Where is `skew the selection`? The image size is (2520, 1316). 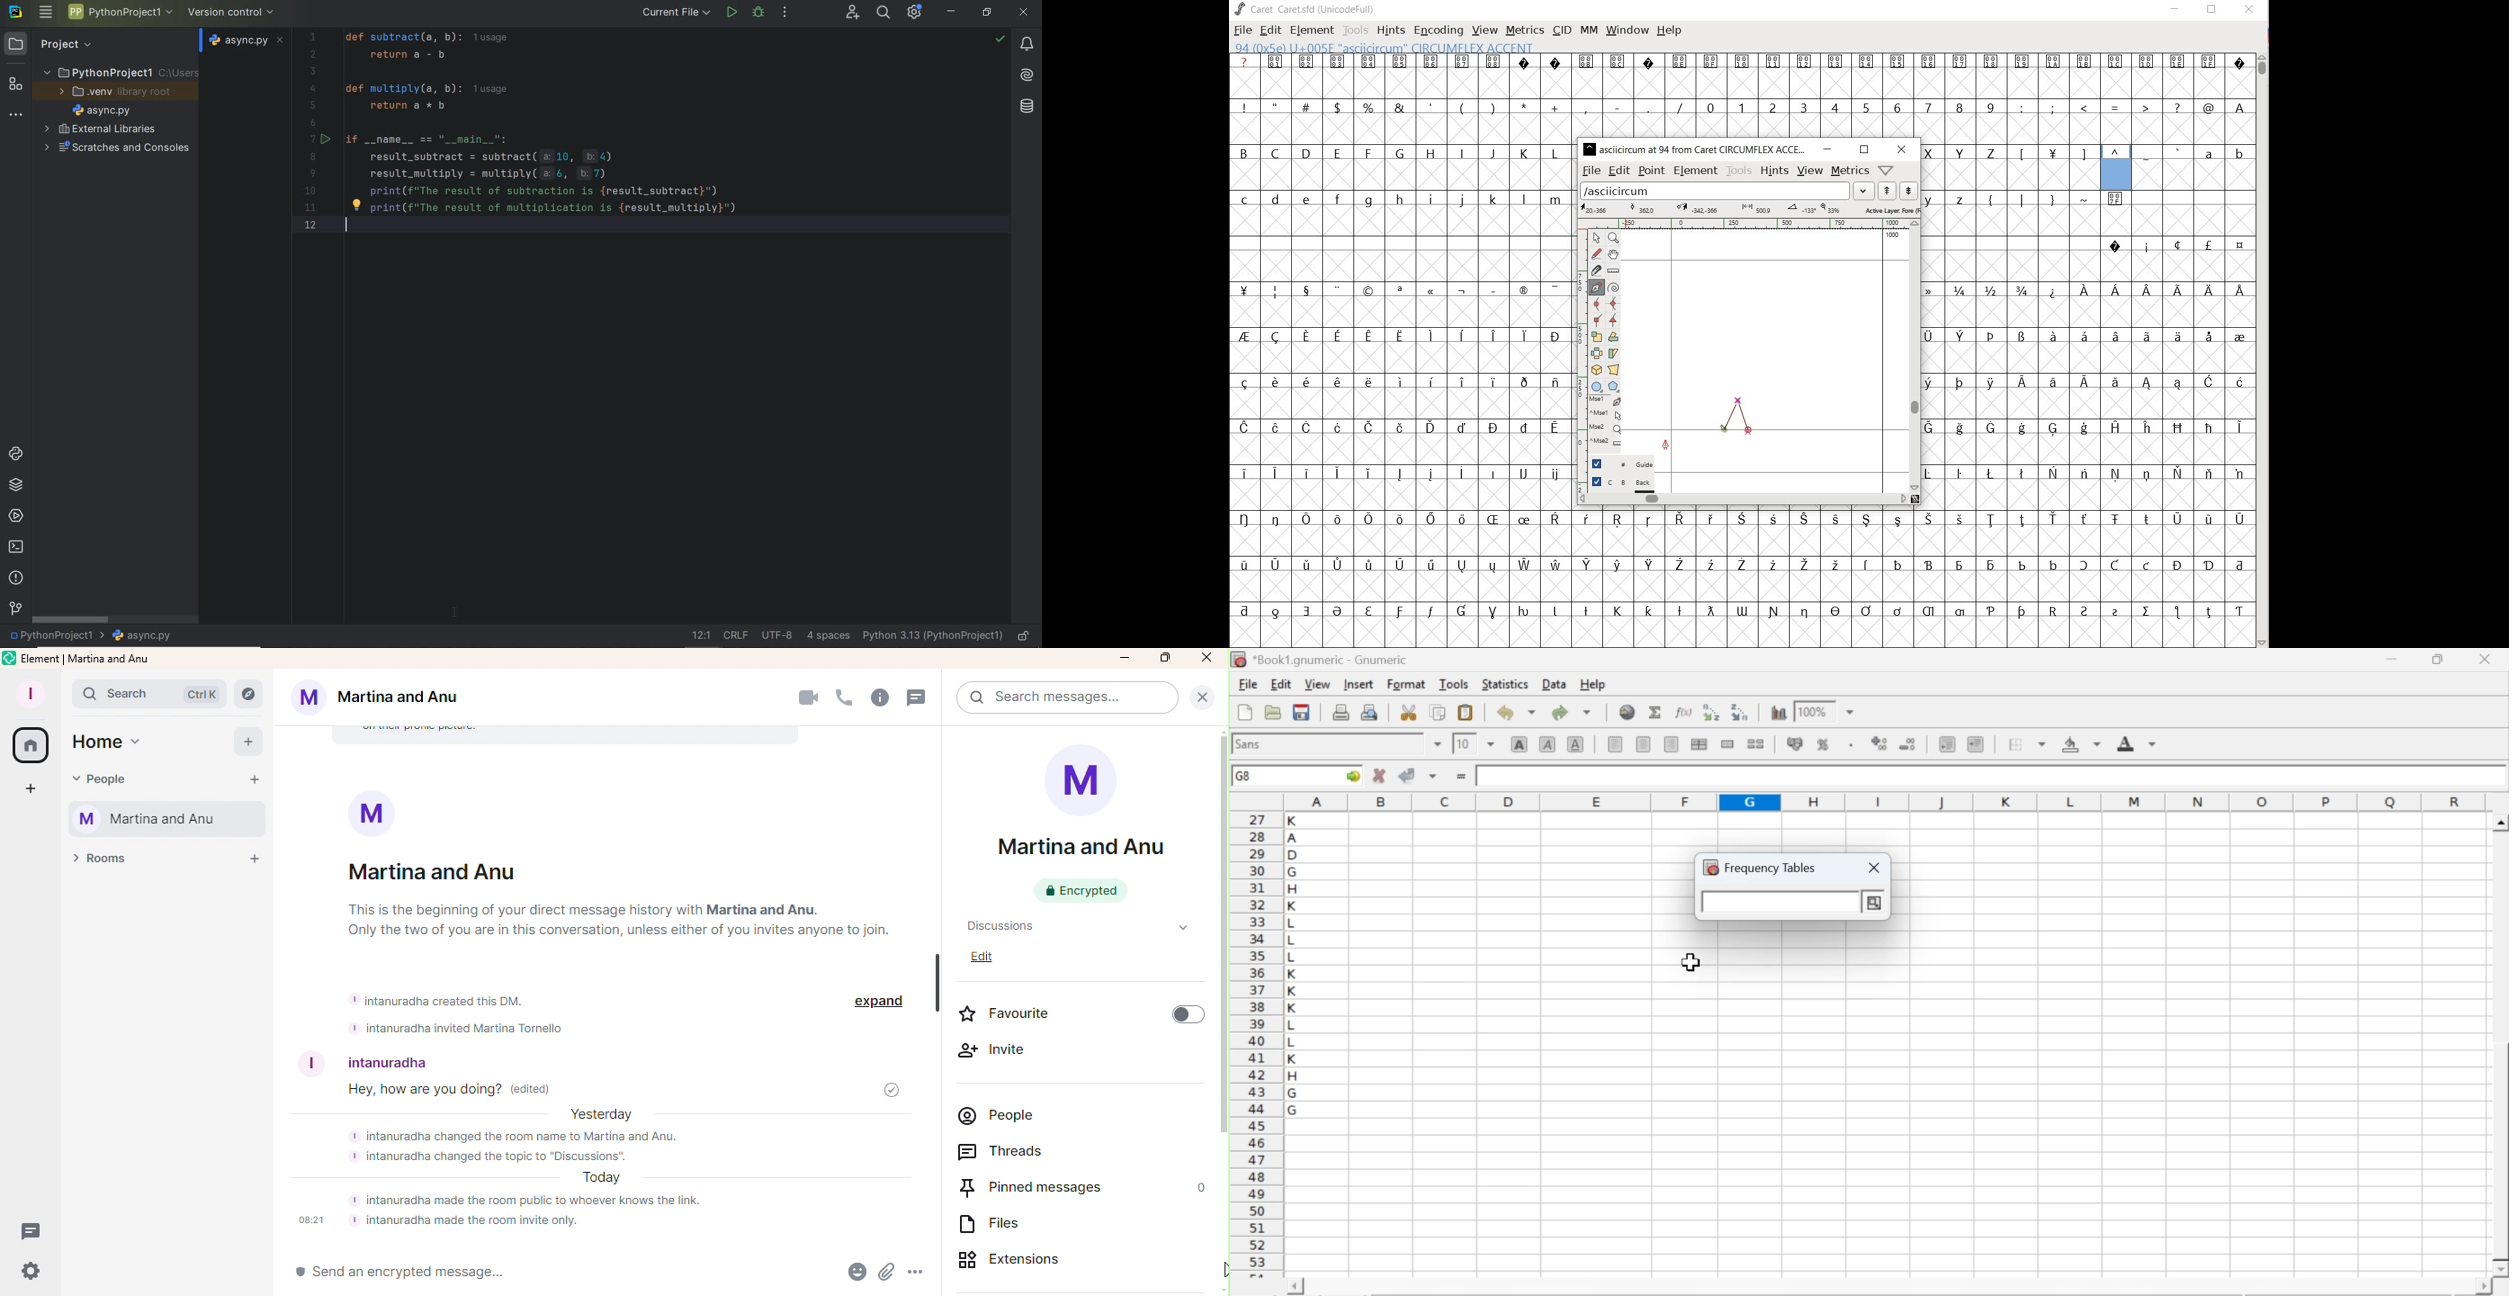 skew the selection is located at coordinates (1613, 354).